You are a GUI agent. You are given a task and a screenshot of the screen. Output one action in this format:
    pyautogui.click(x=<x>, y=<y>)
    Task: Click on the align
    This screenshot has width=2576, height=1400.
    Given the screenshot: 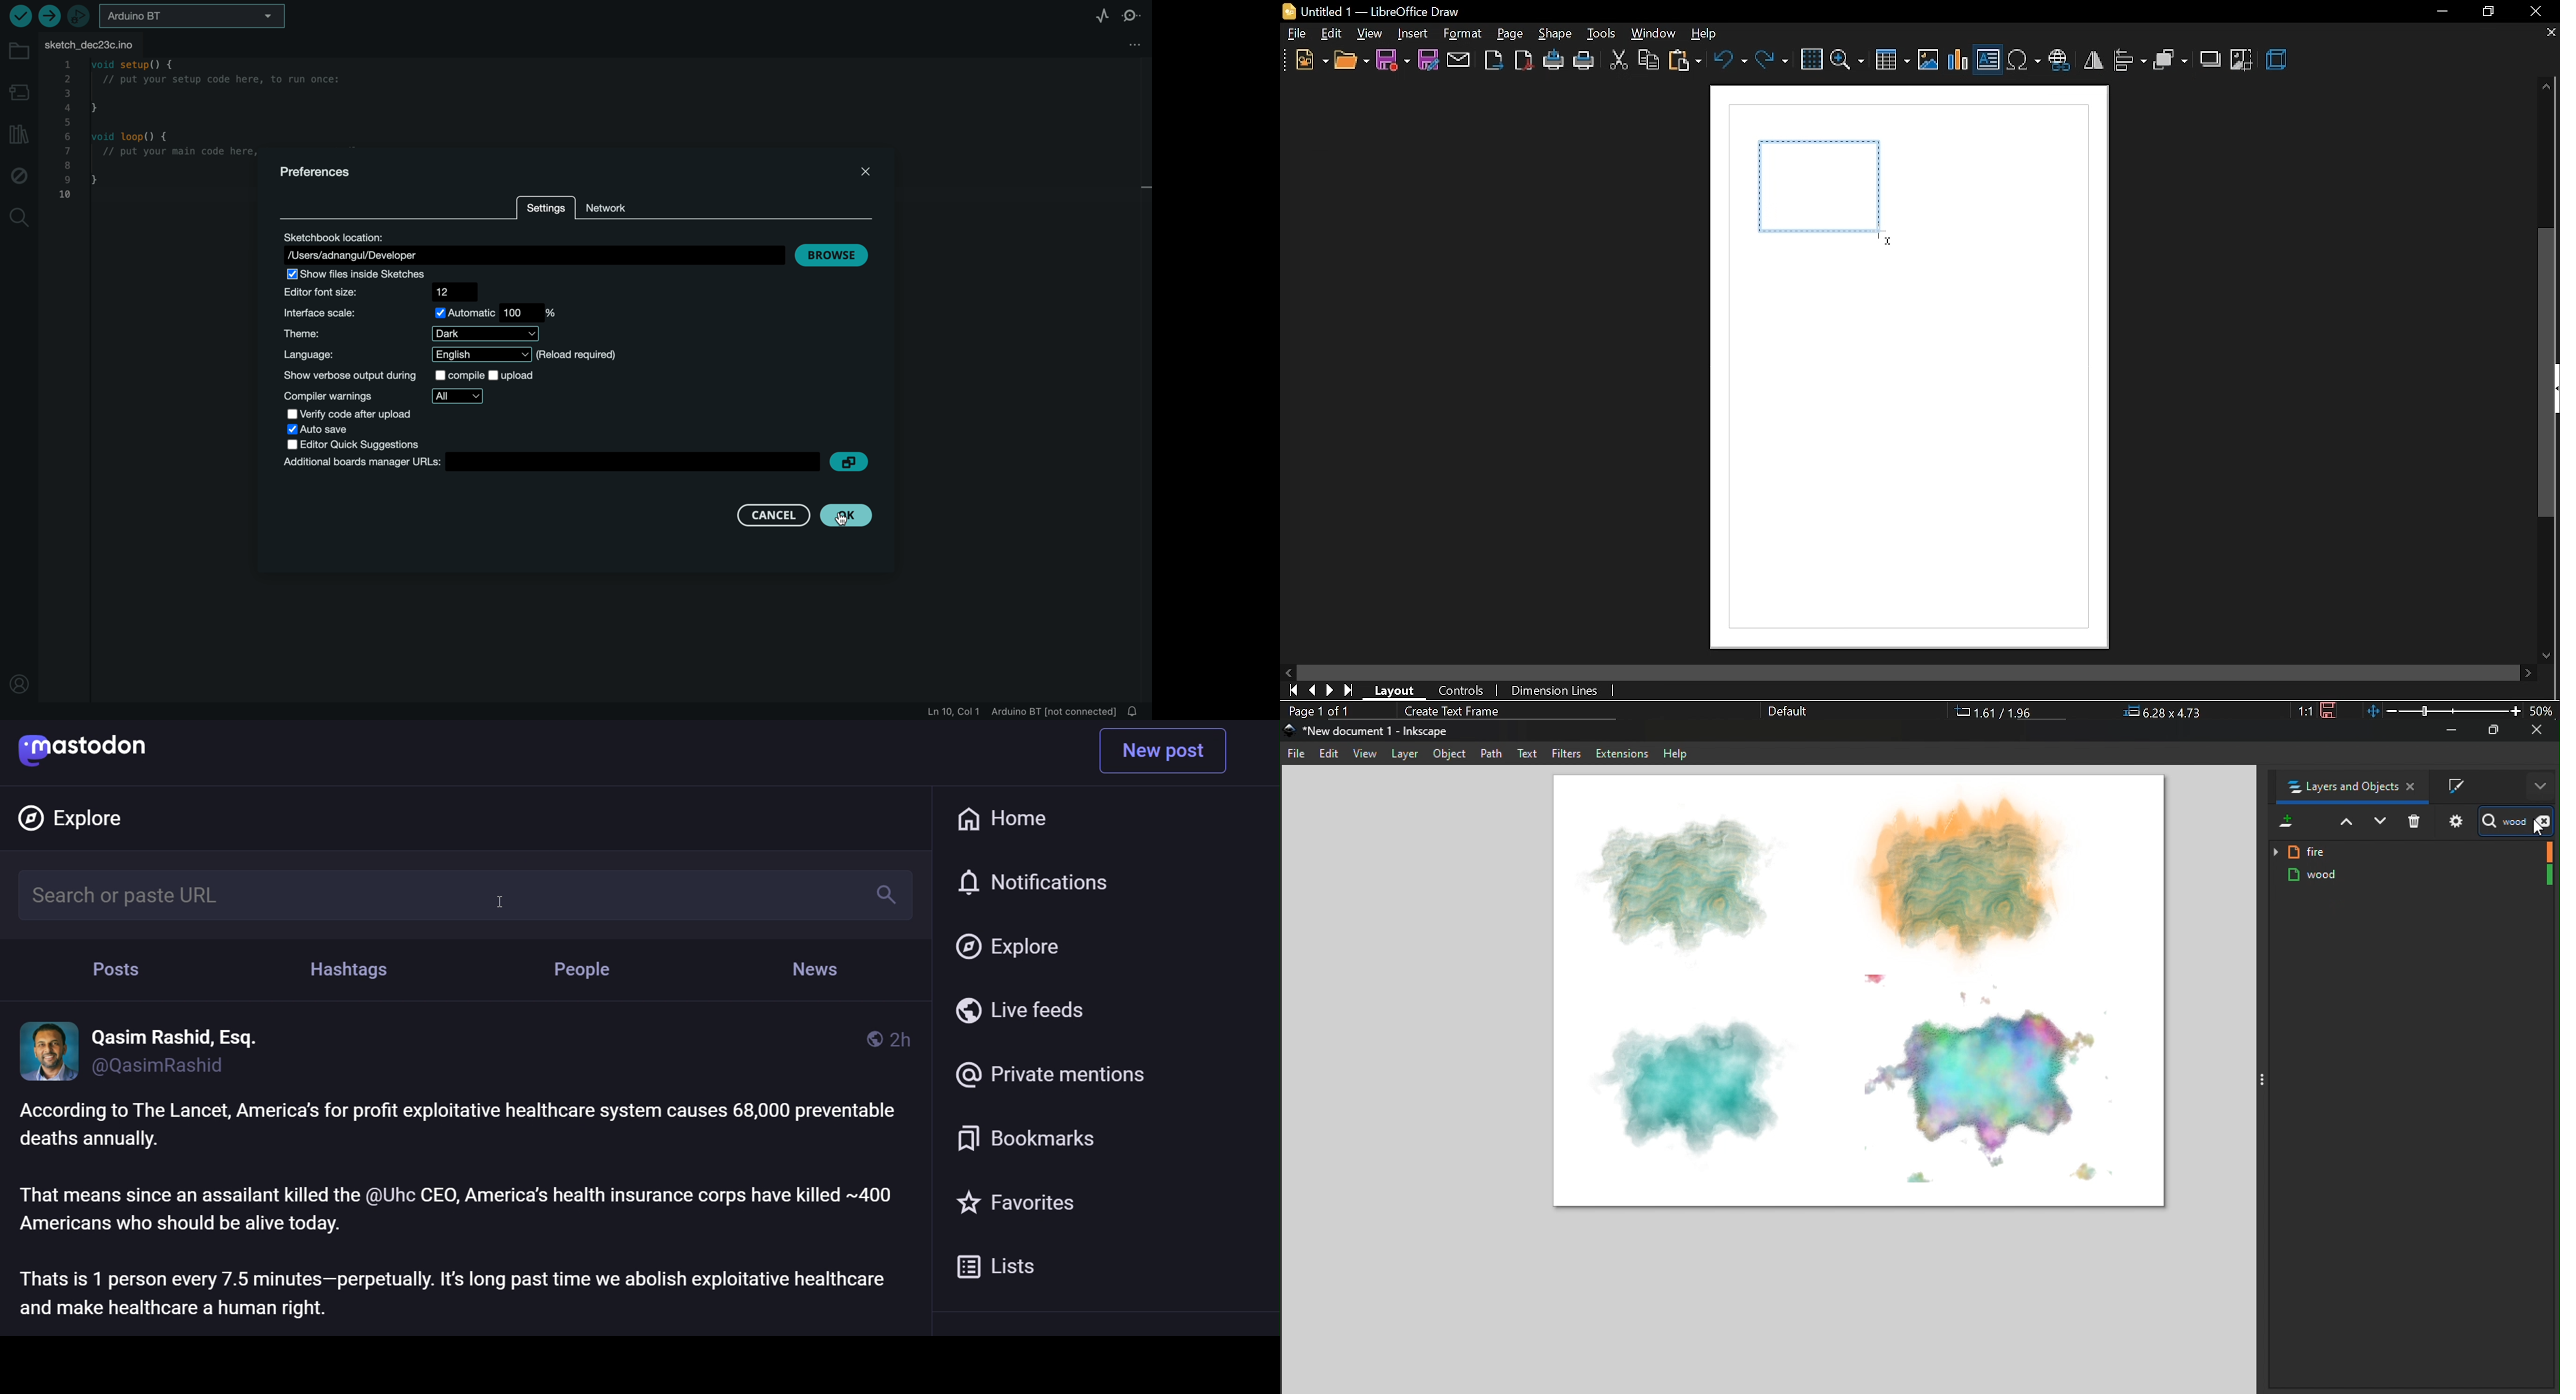 What is the action you would take?
    pyautogui.click(x=2130, y=60)
    